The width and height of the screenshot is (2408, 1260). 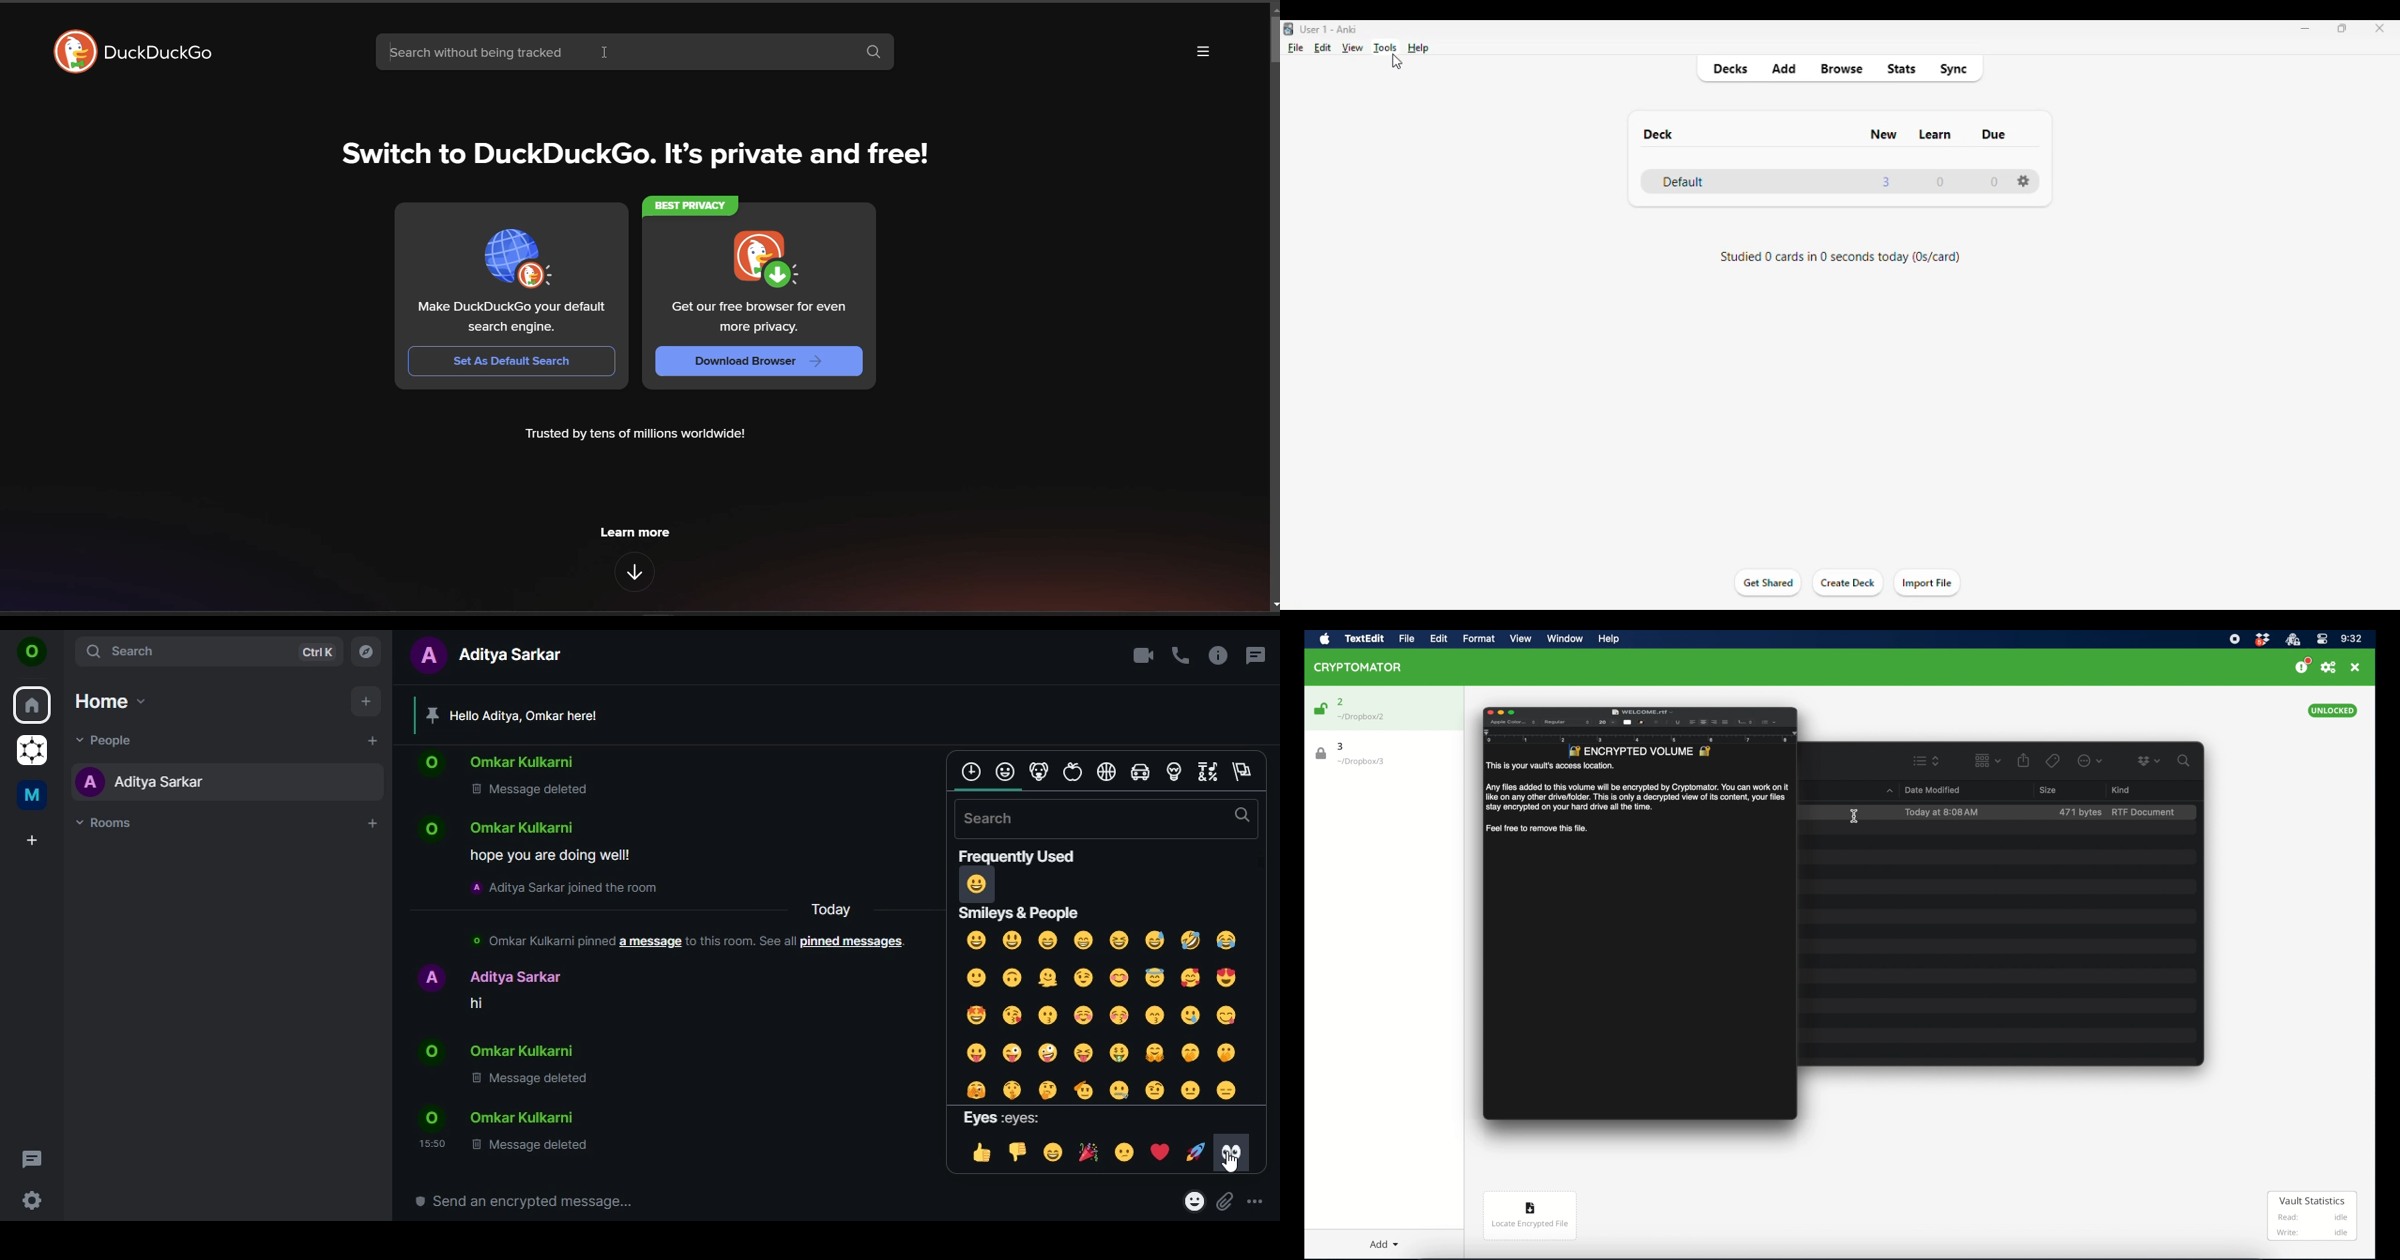 I want to click on attachments, so click(x=1224, y=1201).